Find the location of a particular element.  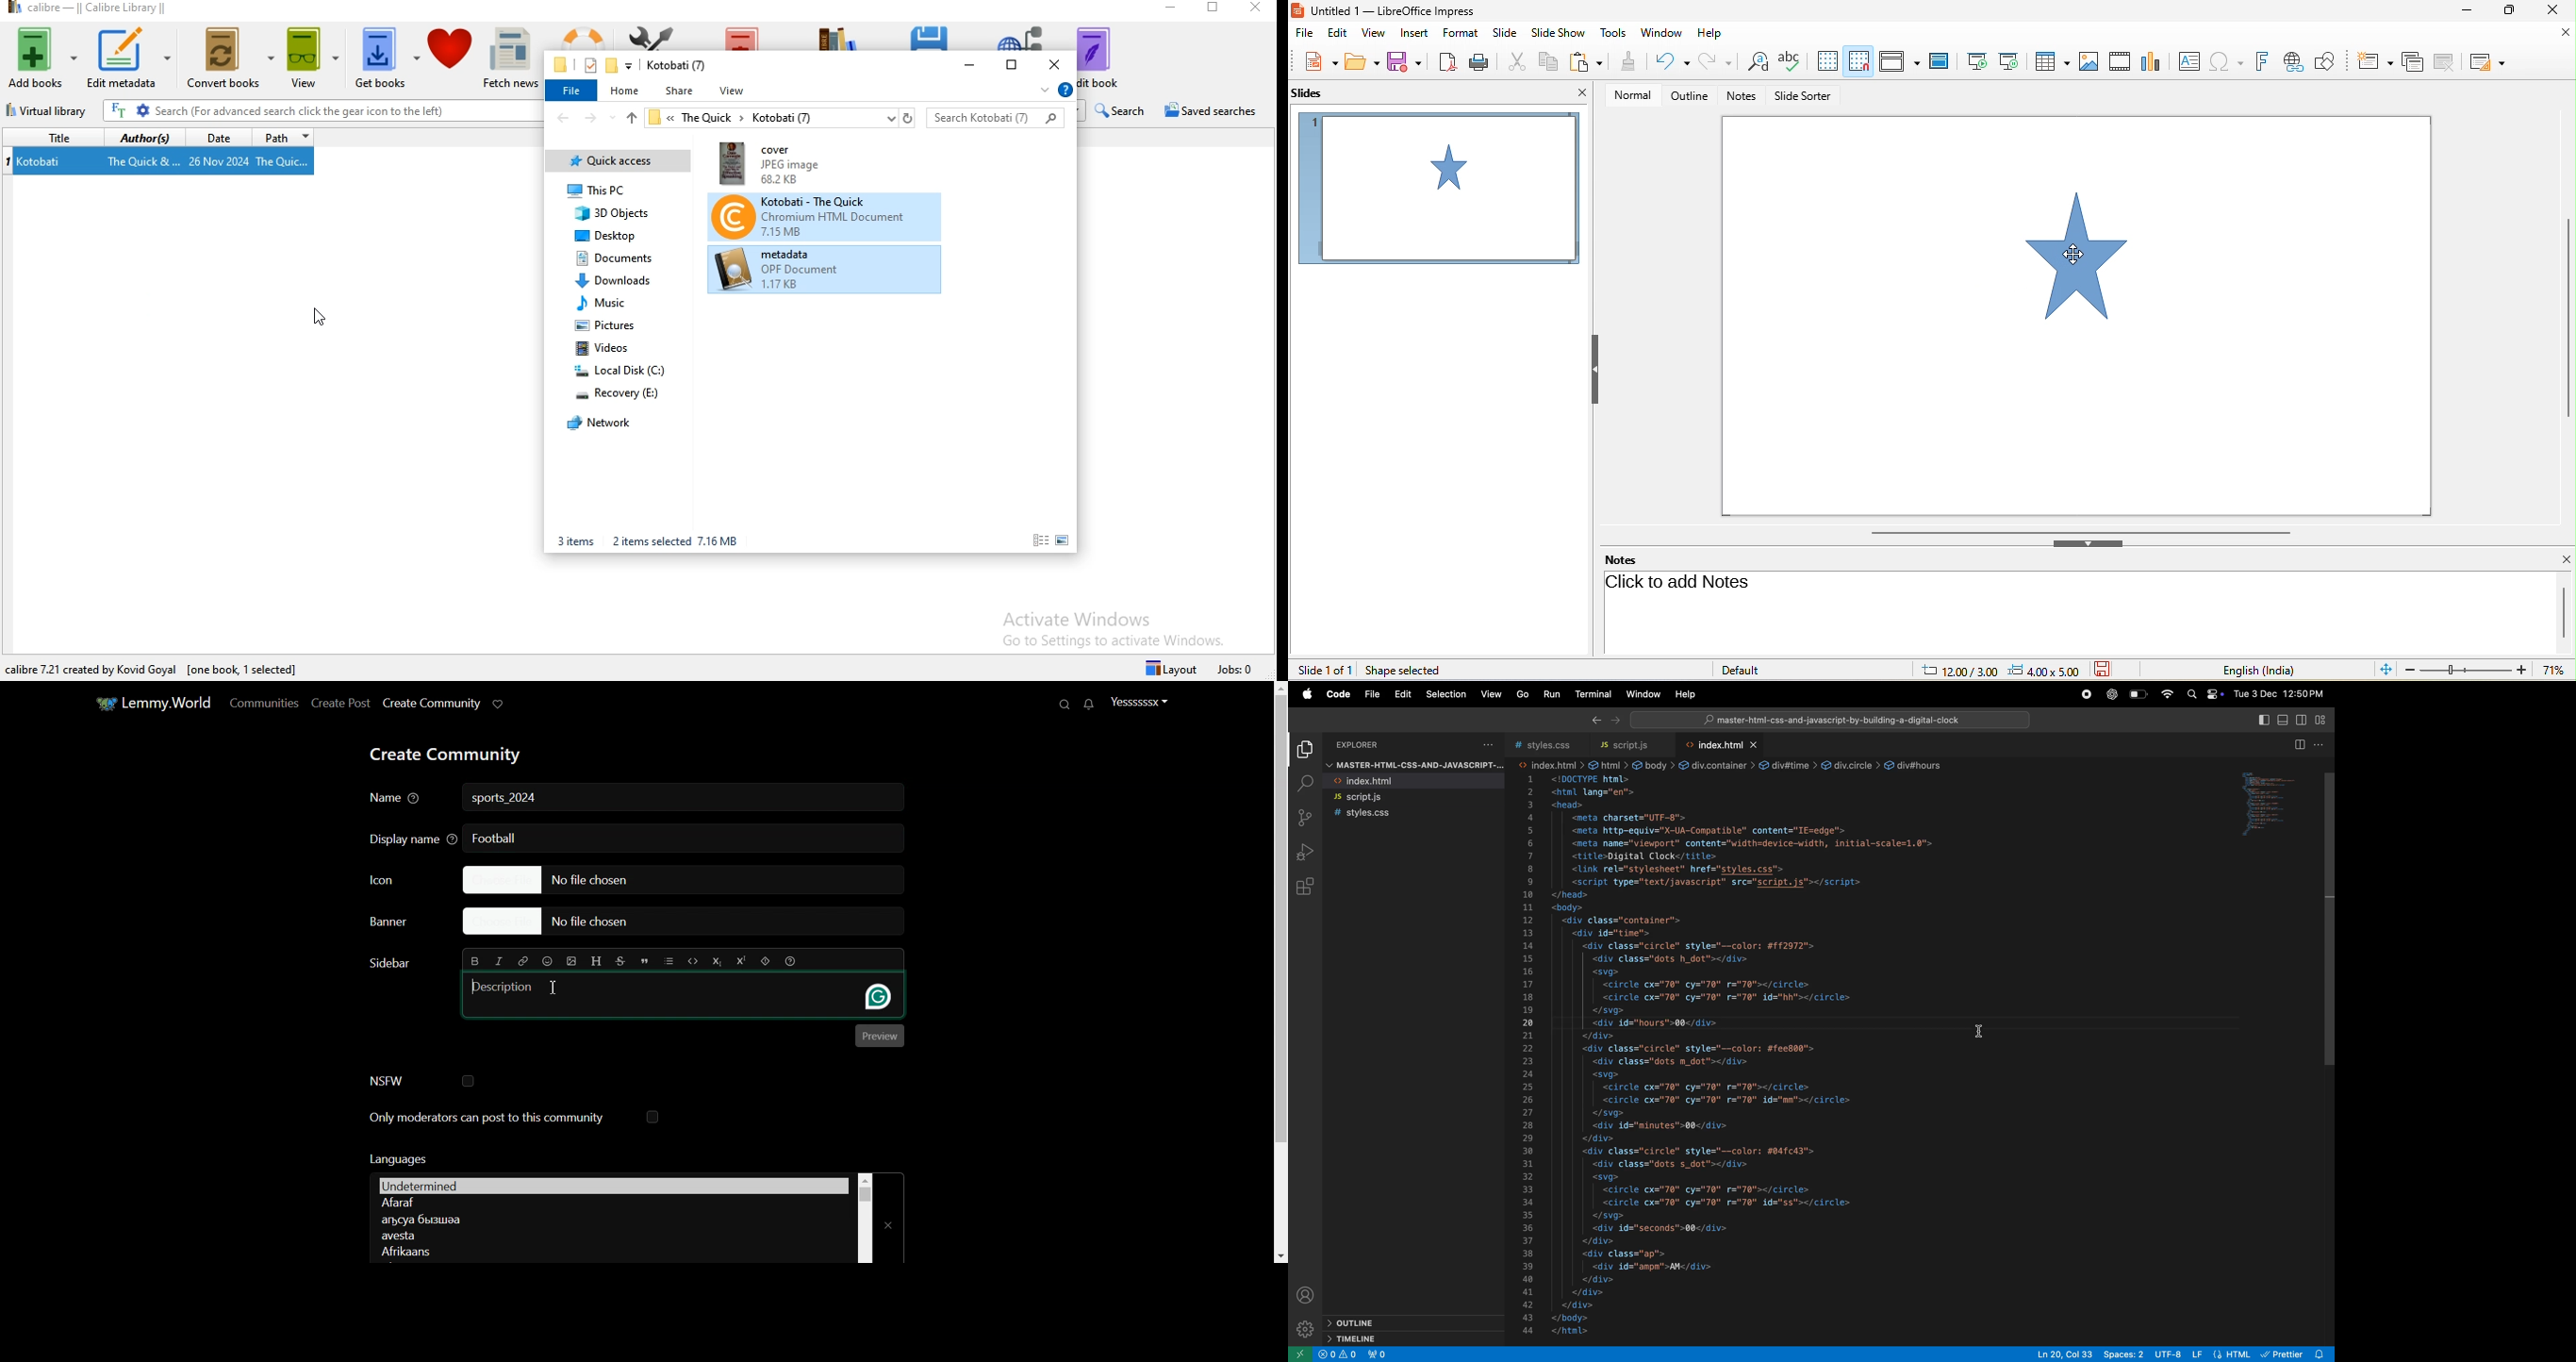

display items by using large thumbnails is located at coordinates (1066, 541).